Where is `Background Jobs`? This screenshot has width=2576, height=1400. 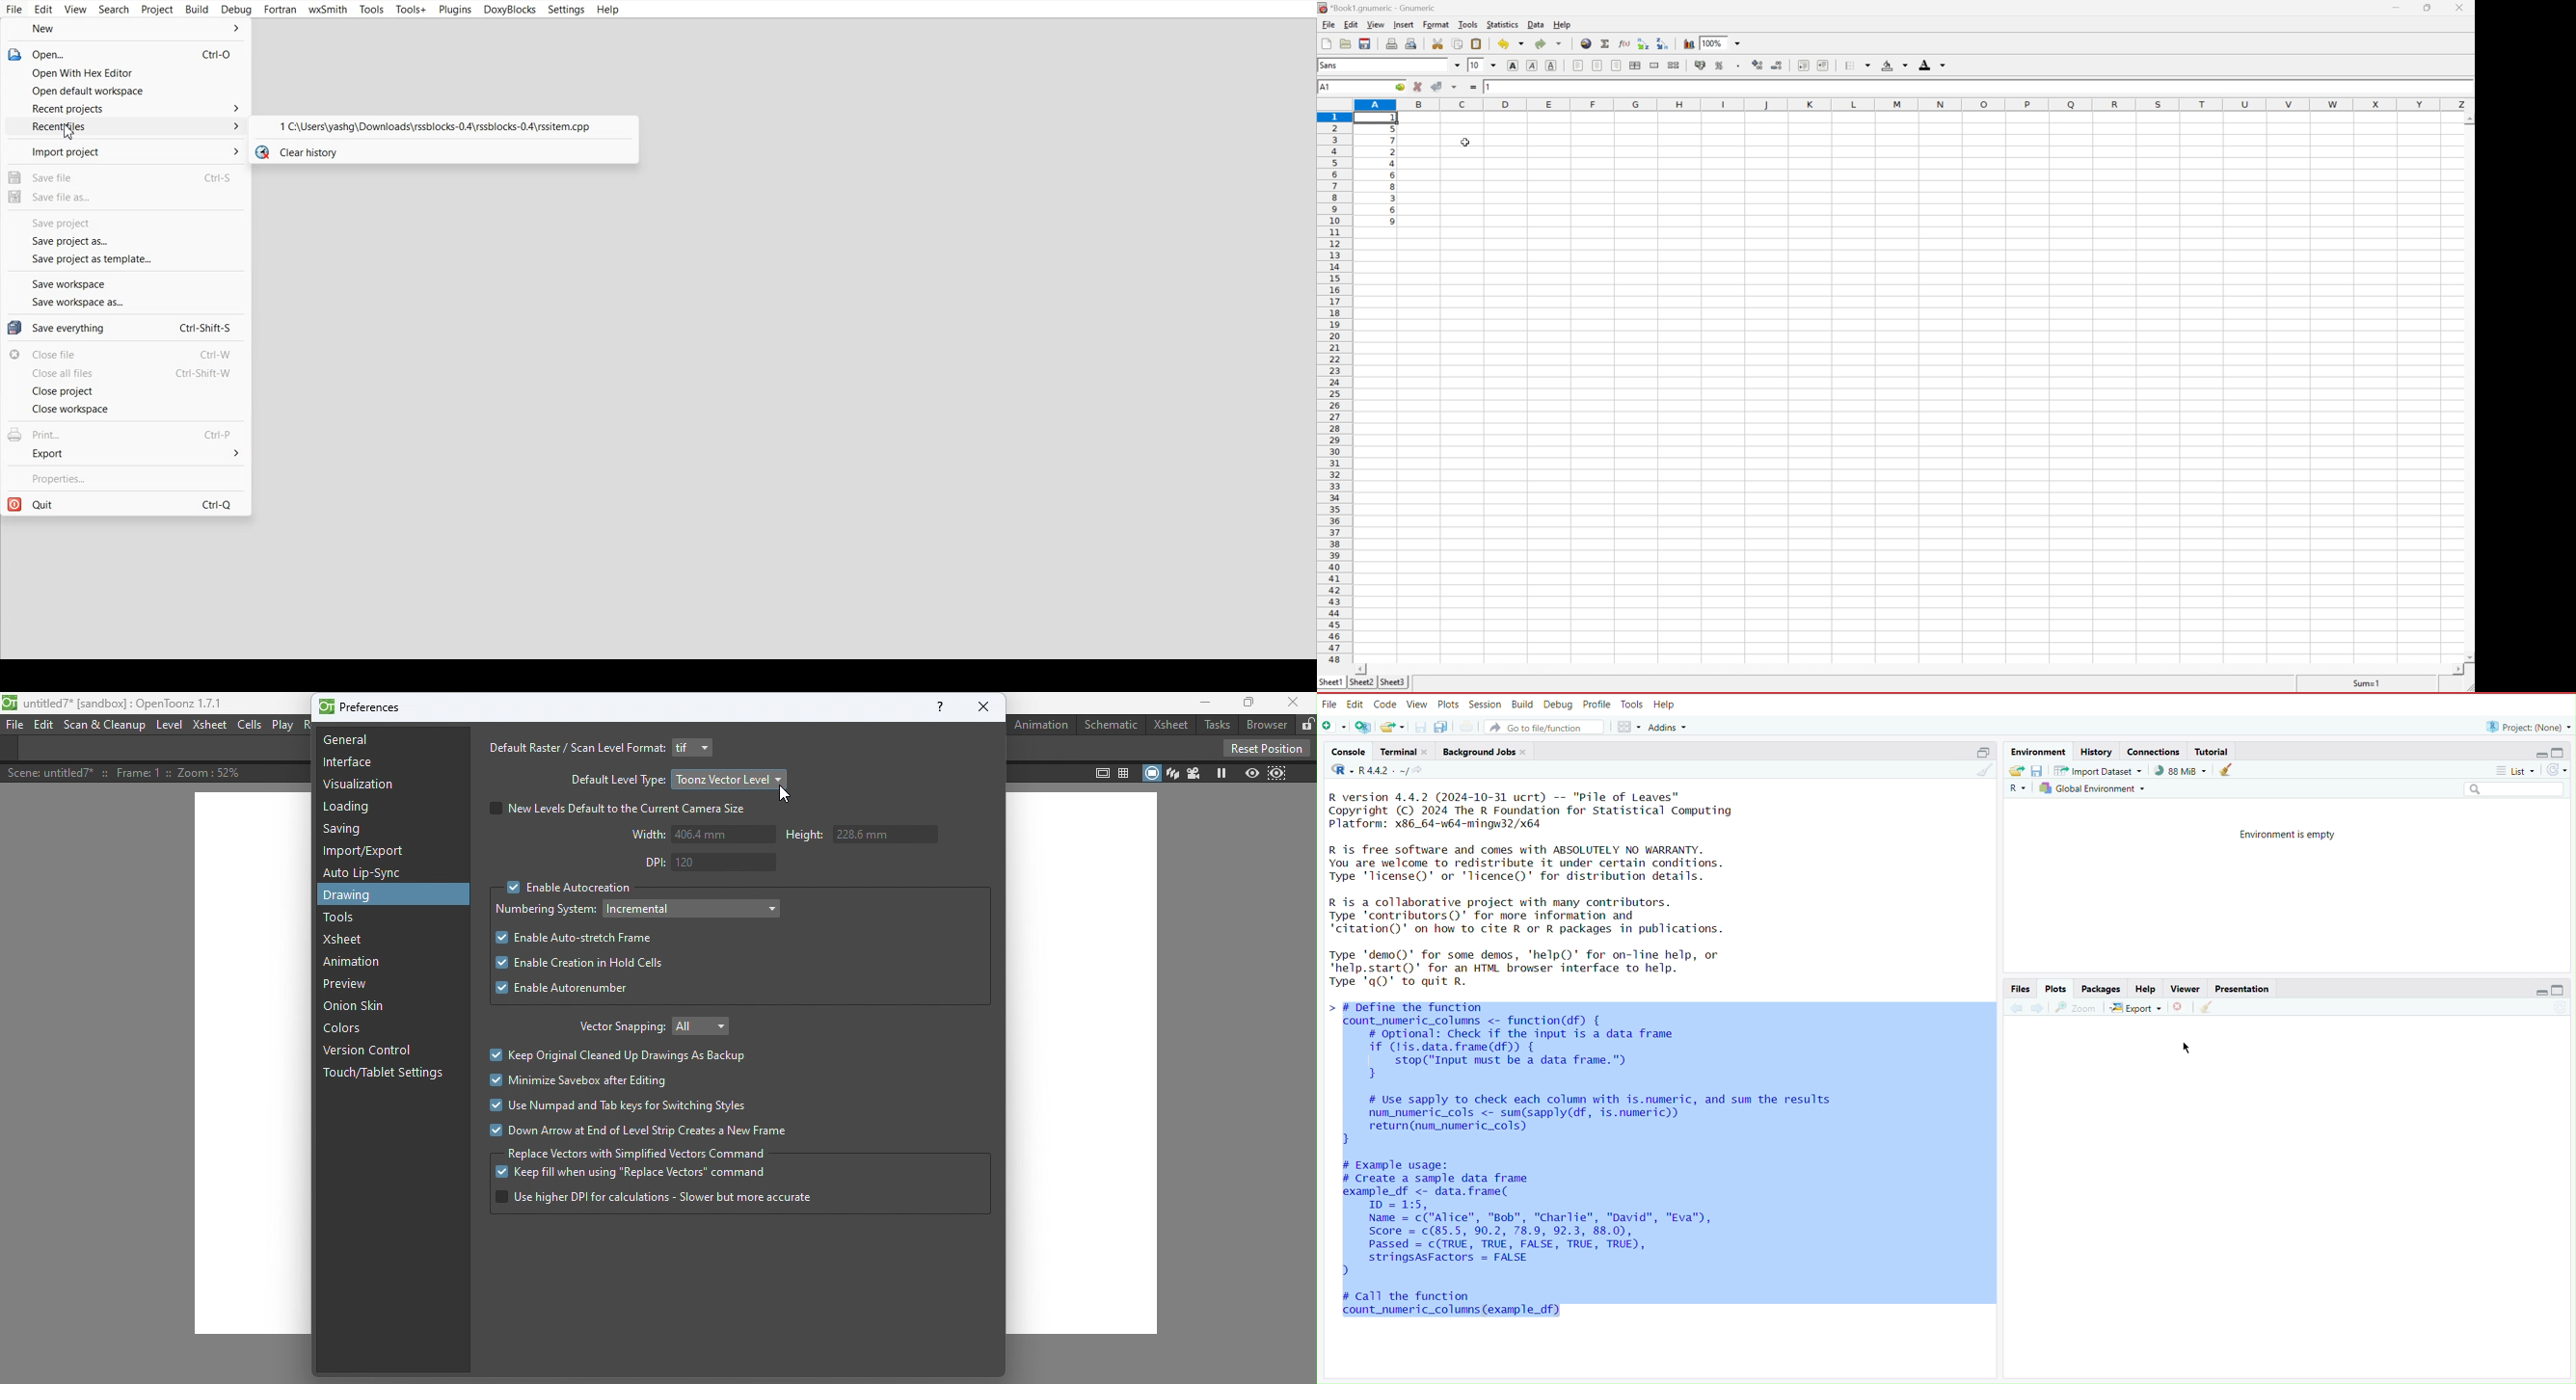 Background Jobs is located at coordinates (1486, 751).